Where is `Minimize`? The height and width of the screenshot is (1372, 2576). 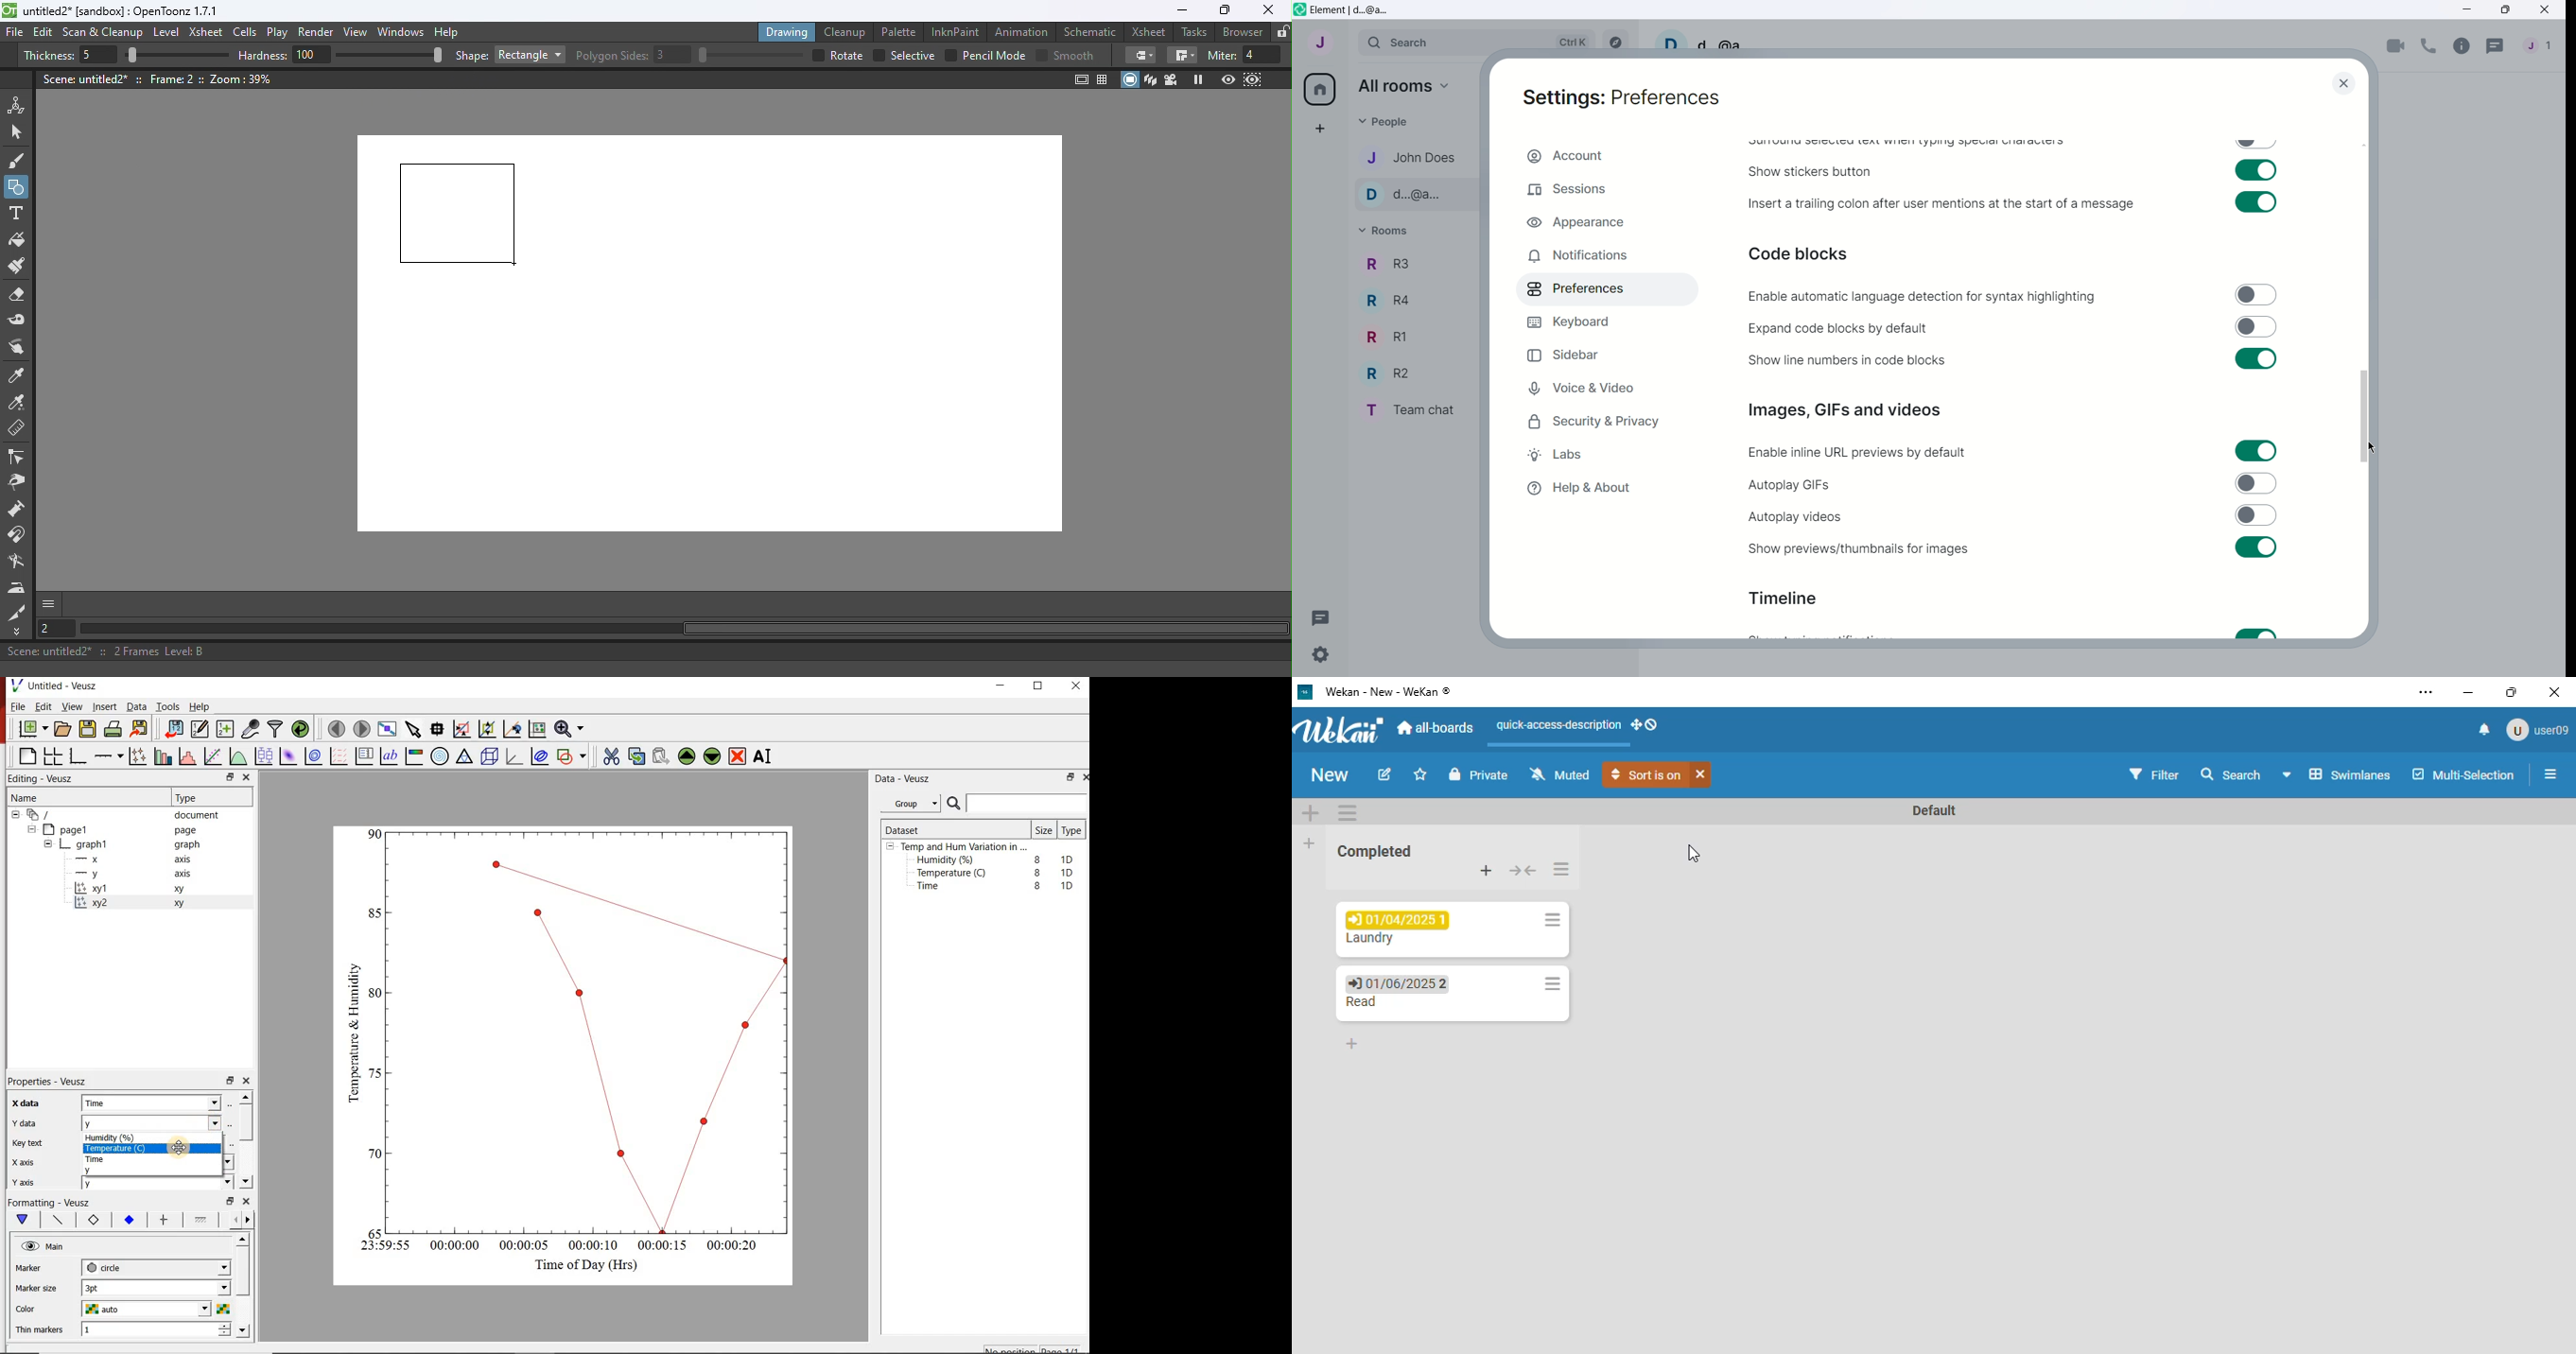 Minimize is located at coordinates (2469, 9).